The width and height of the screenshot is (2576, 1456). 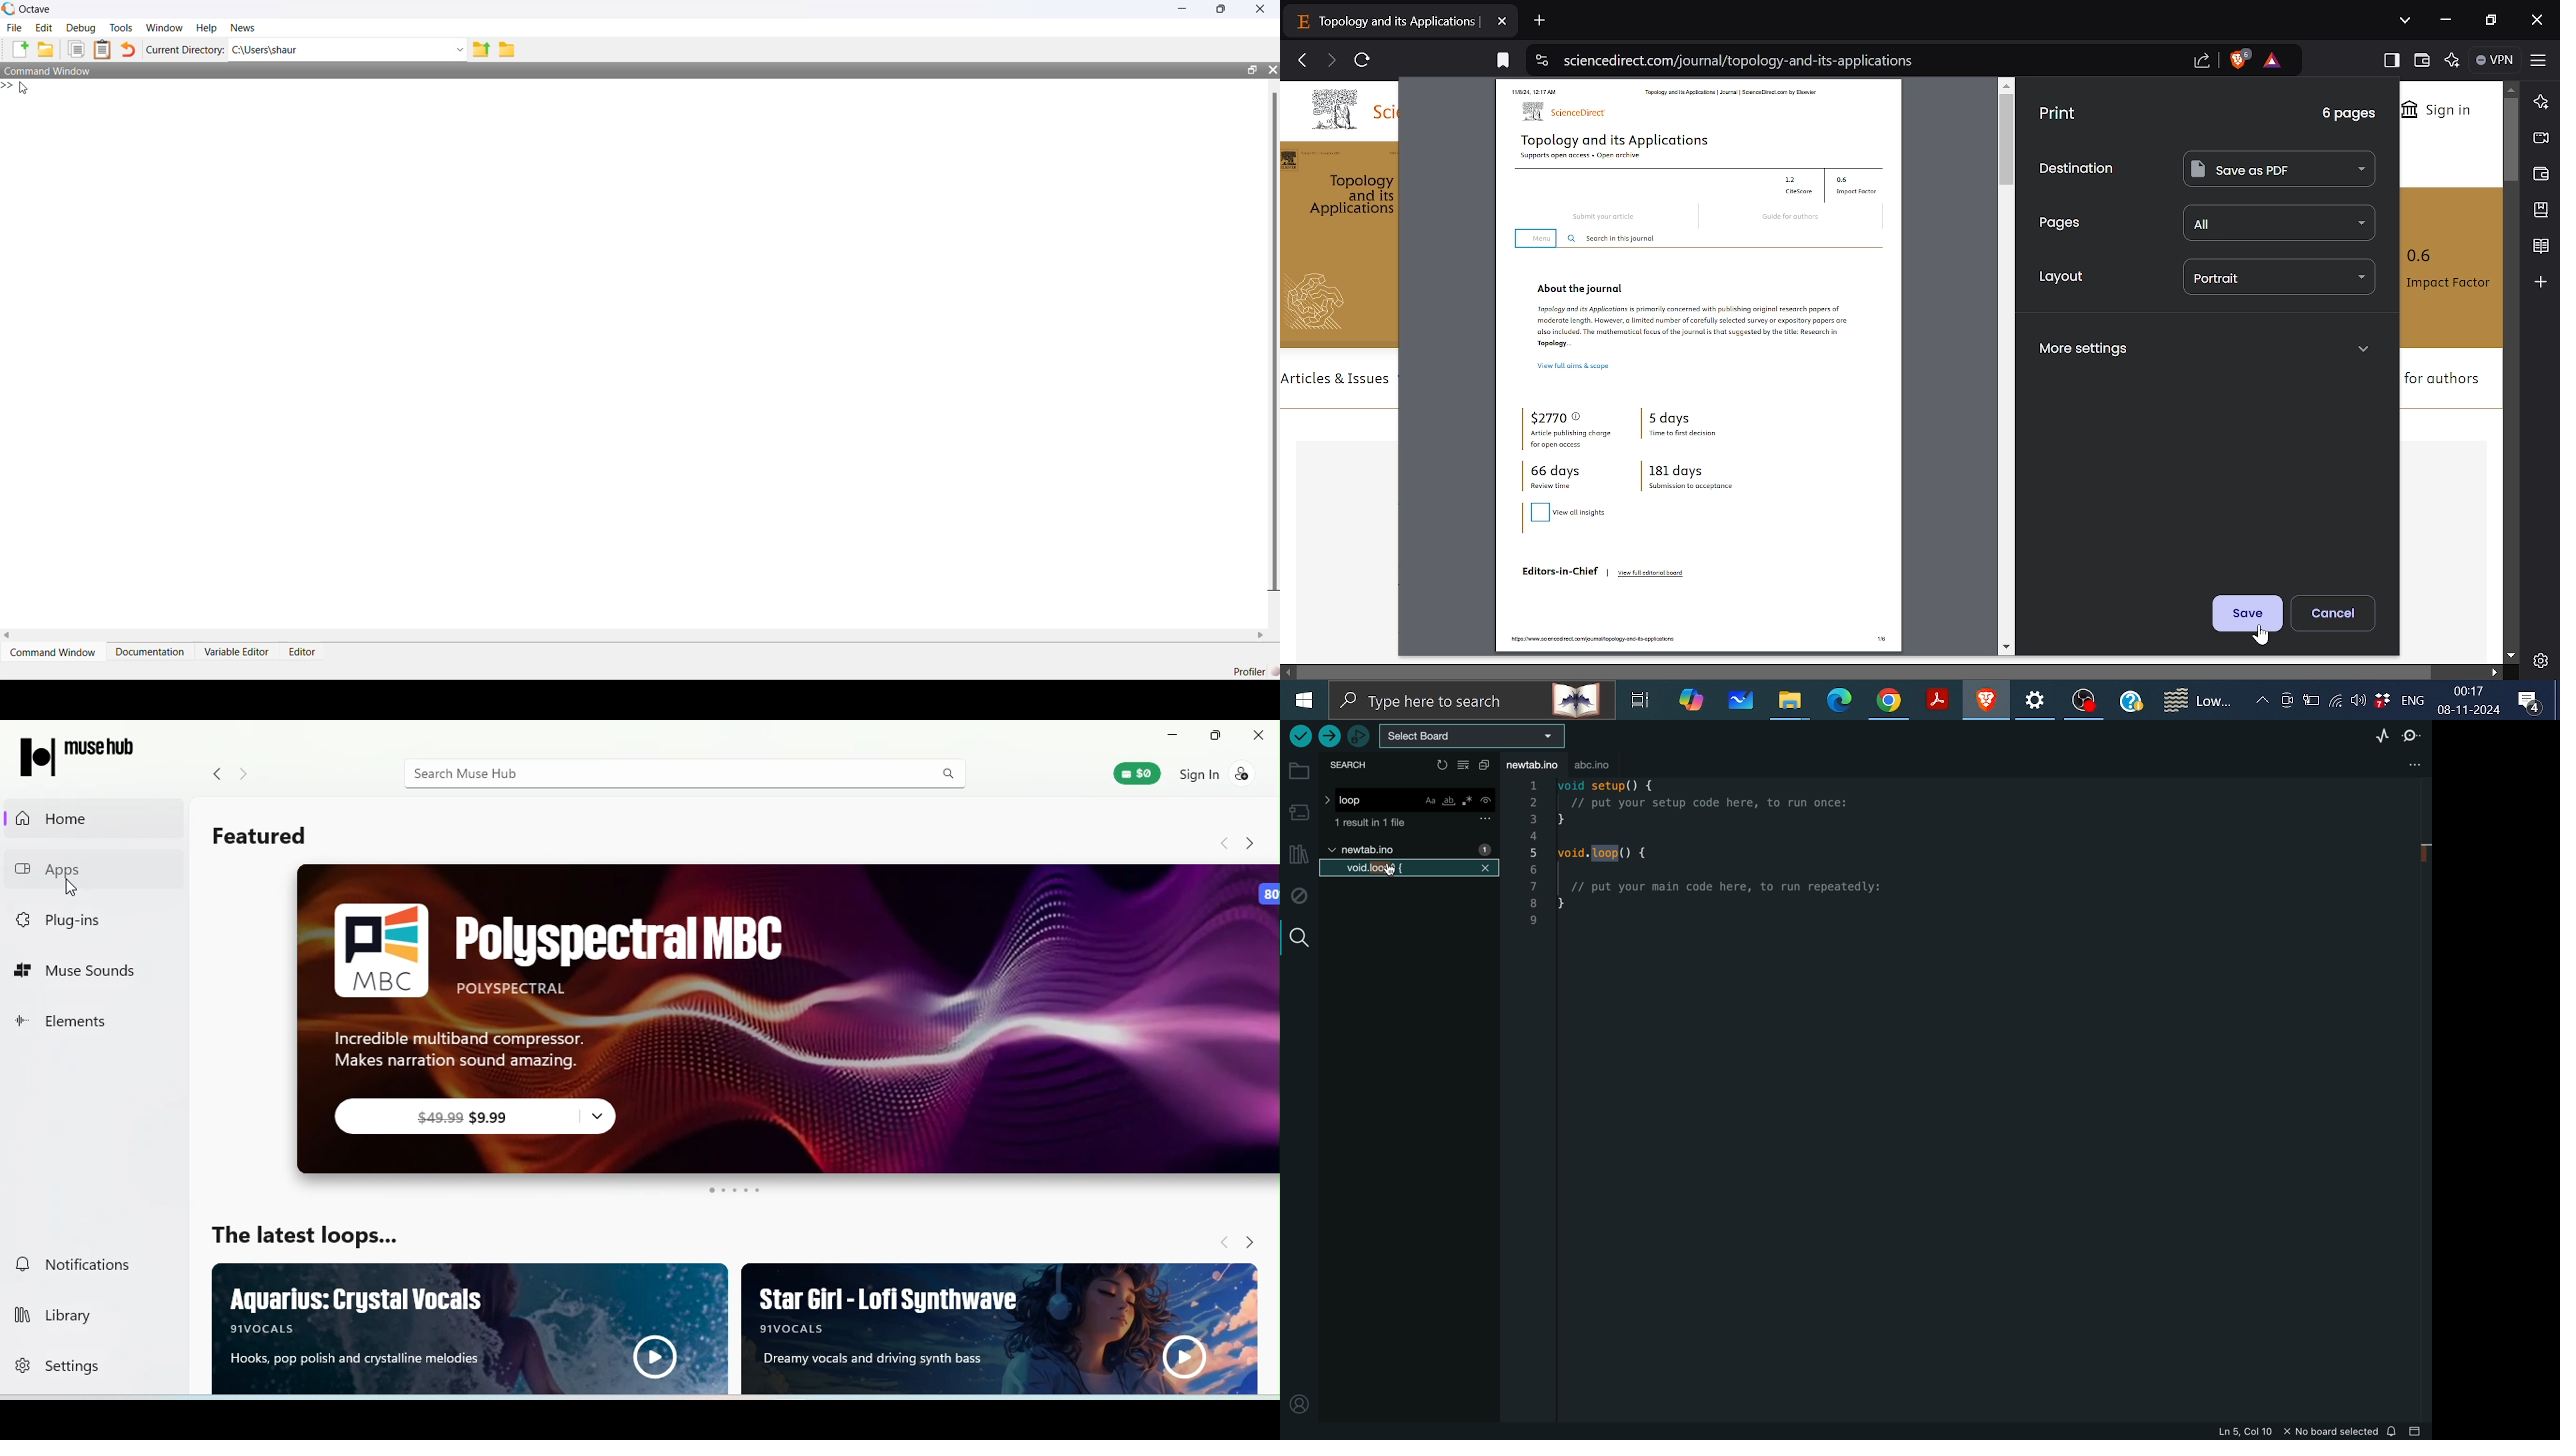 I want to click on Aquarius: Crystal Vocals :9vocALs Hooks, pop polish and crystalline melodies, so click(x=473, y=1329).